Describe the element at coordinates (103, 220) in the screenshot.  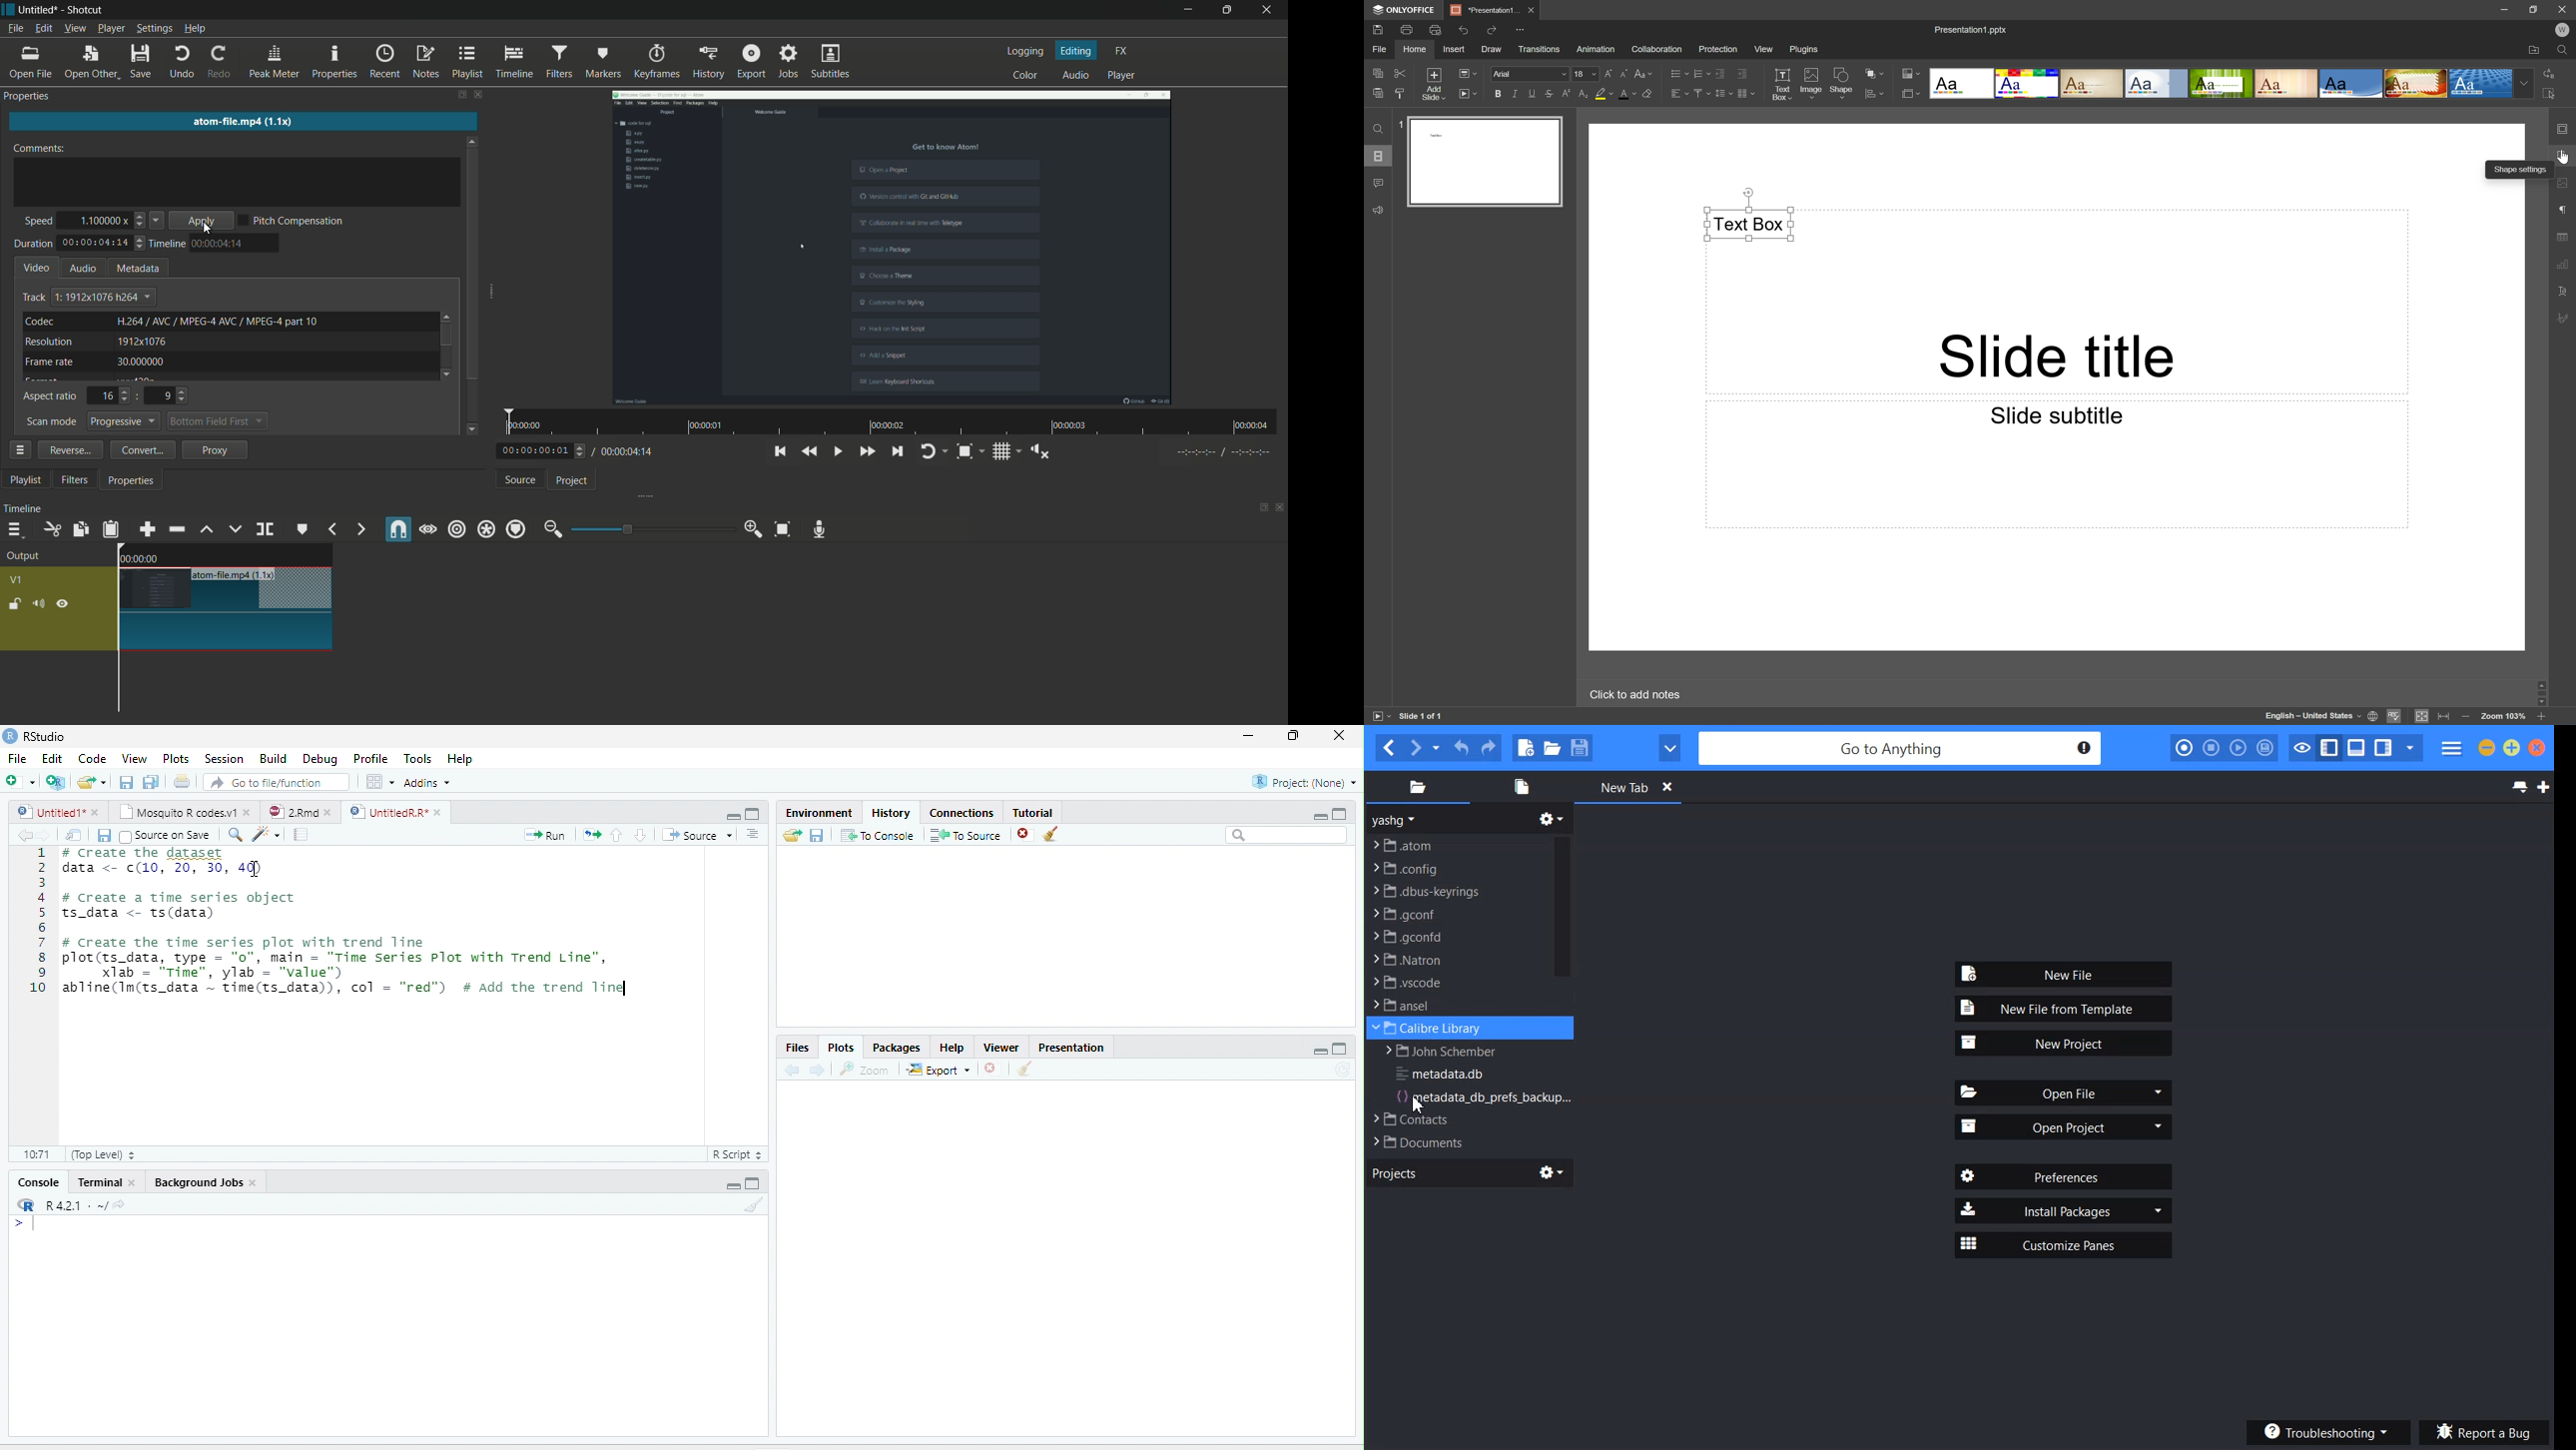
I see `1.100000x` at that location.